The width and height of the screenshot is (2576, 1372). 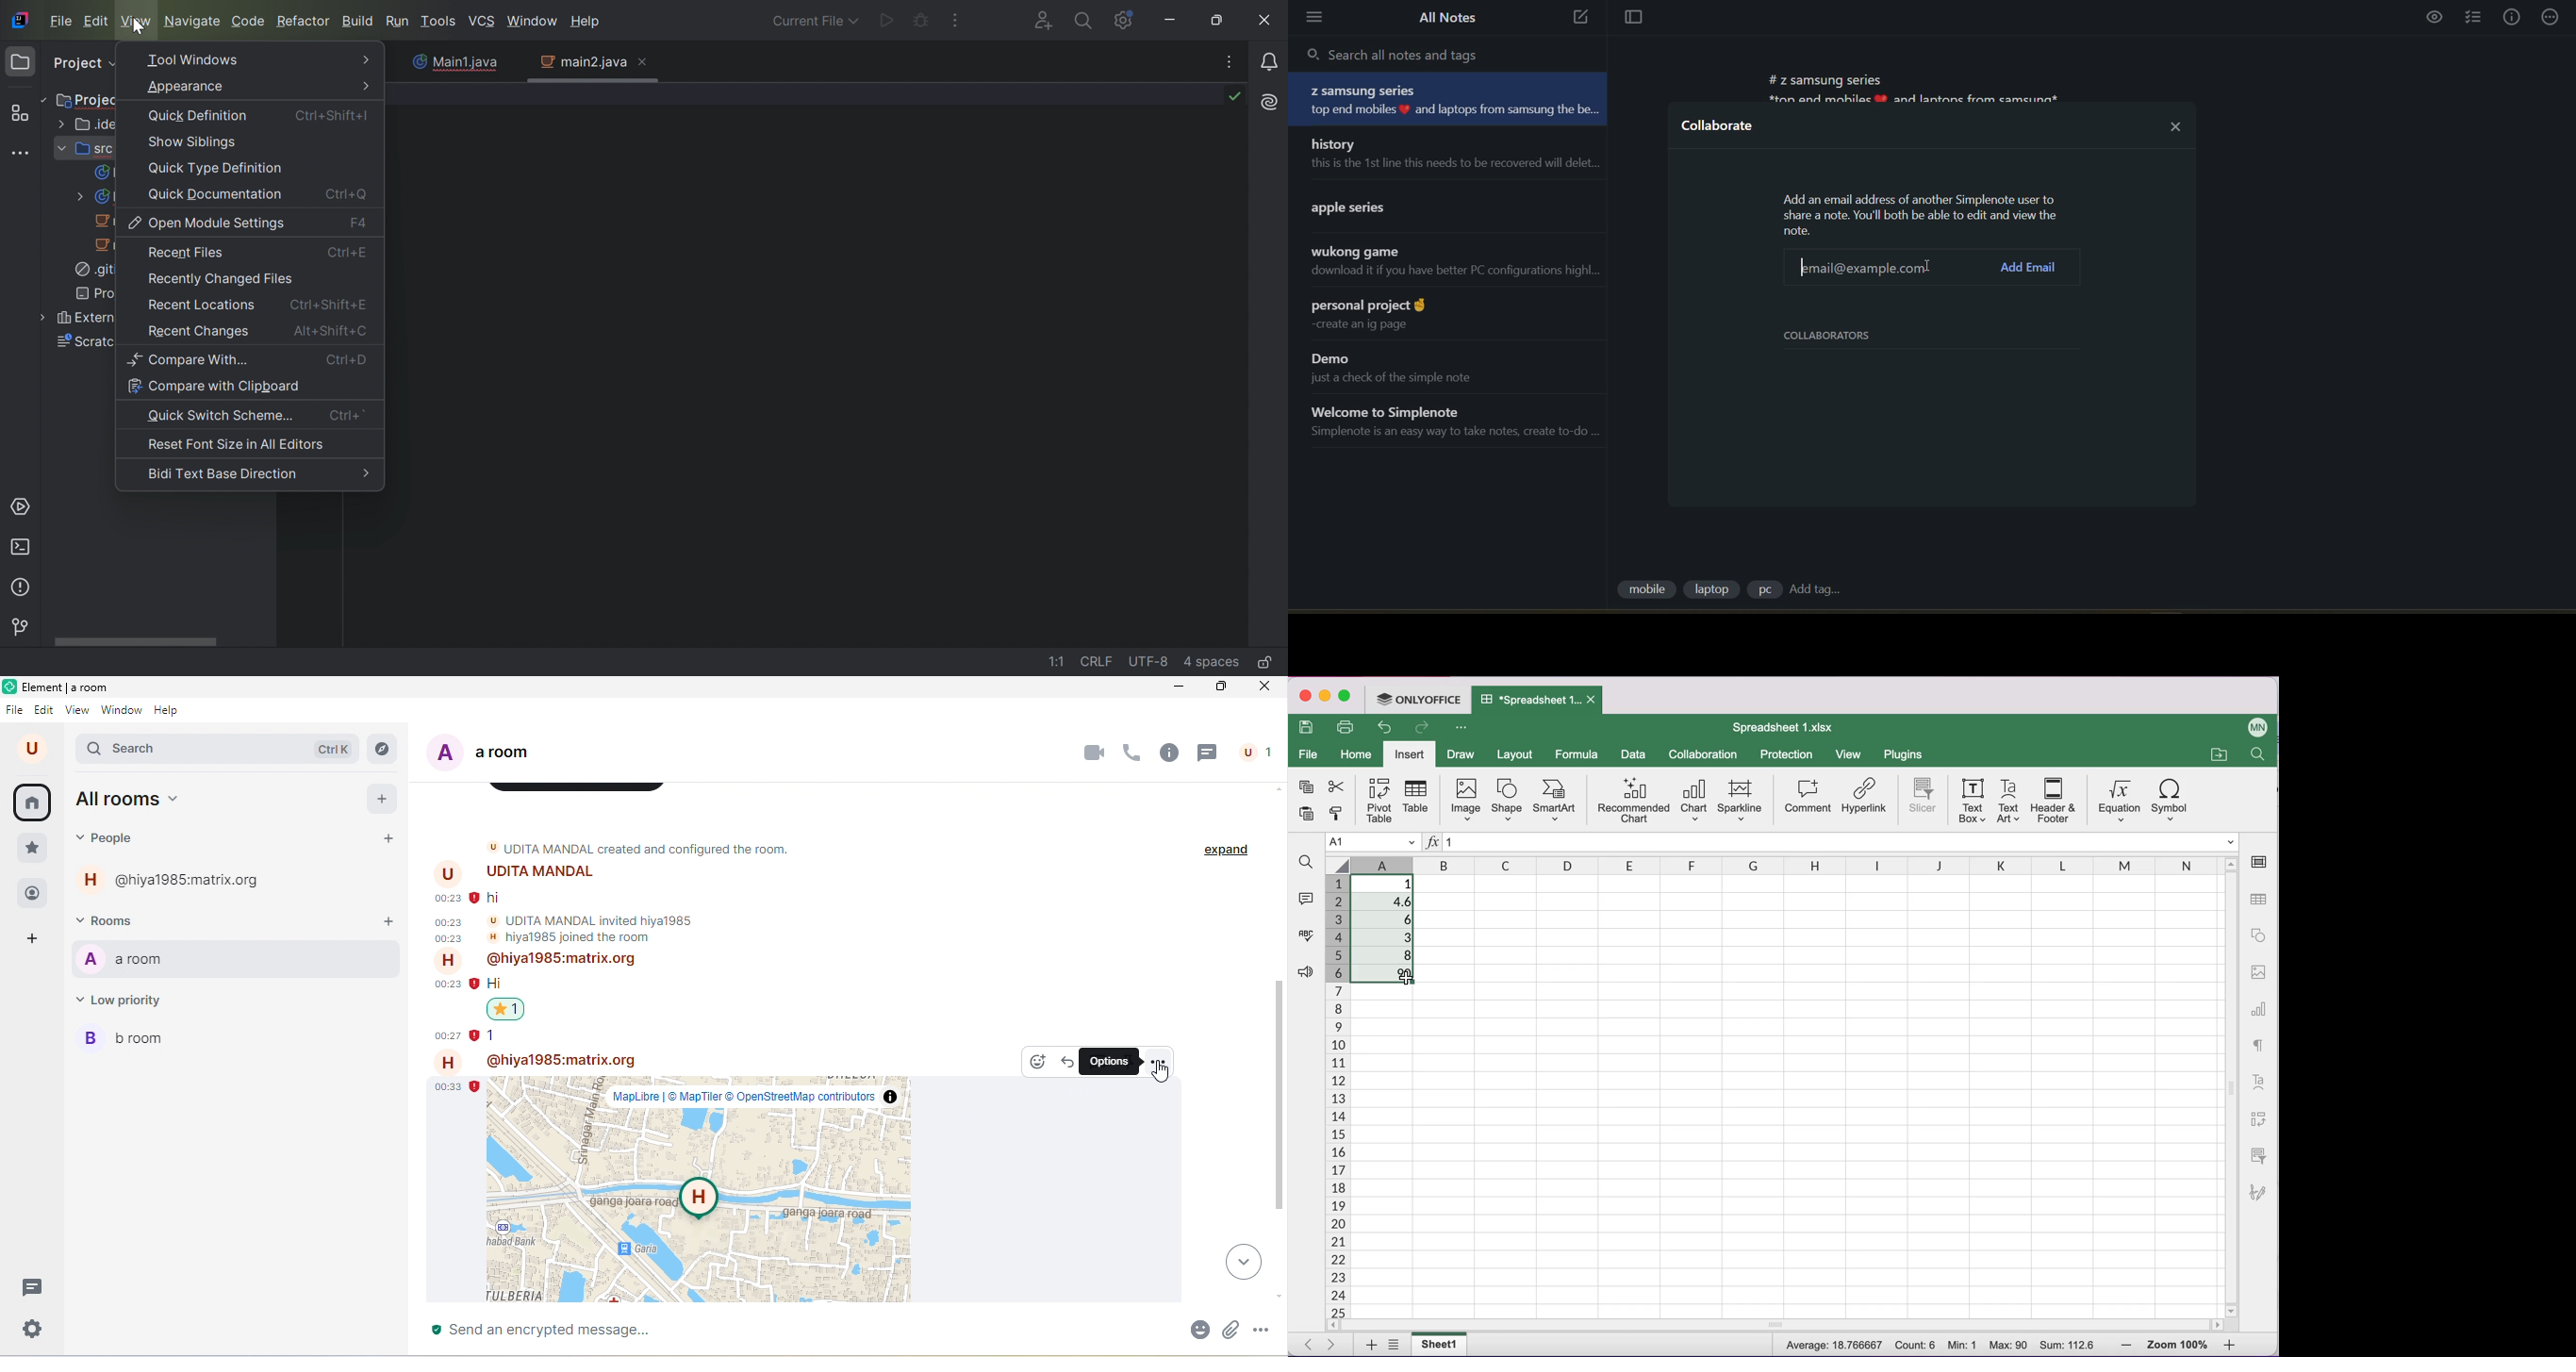 What do you see at coordinates (1970, 800) in the screenshot?
I see `text box` at bounding box center [1970, 800].